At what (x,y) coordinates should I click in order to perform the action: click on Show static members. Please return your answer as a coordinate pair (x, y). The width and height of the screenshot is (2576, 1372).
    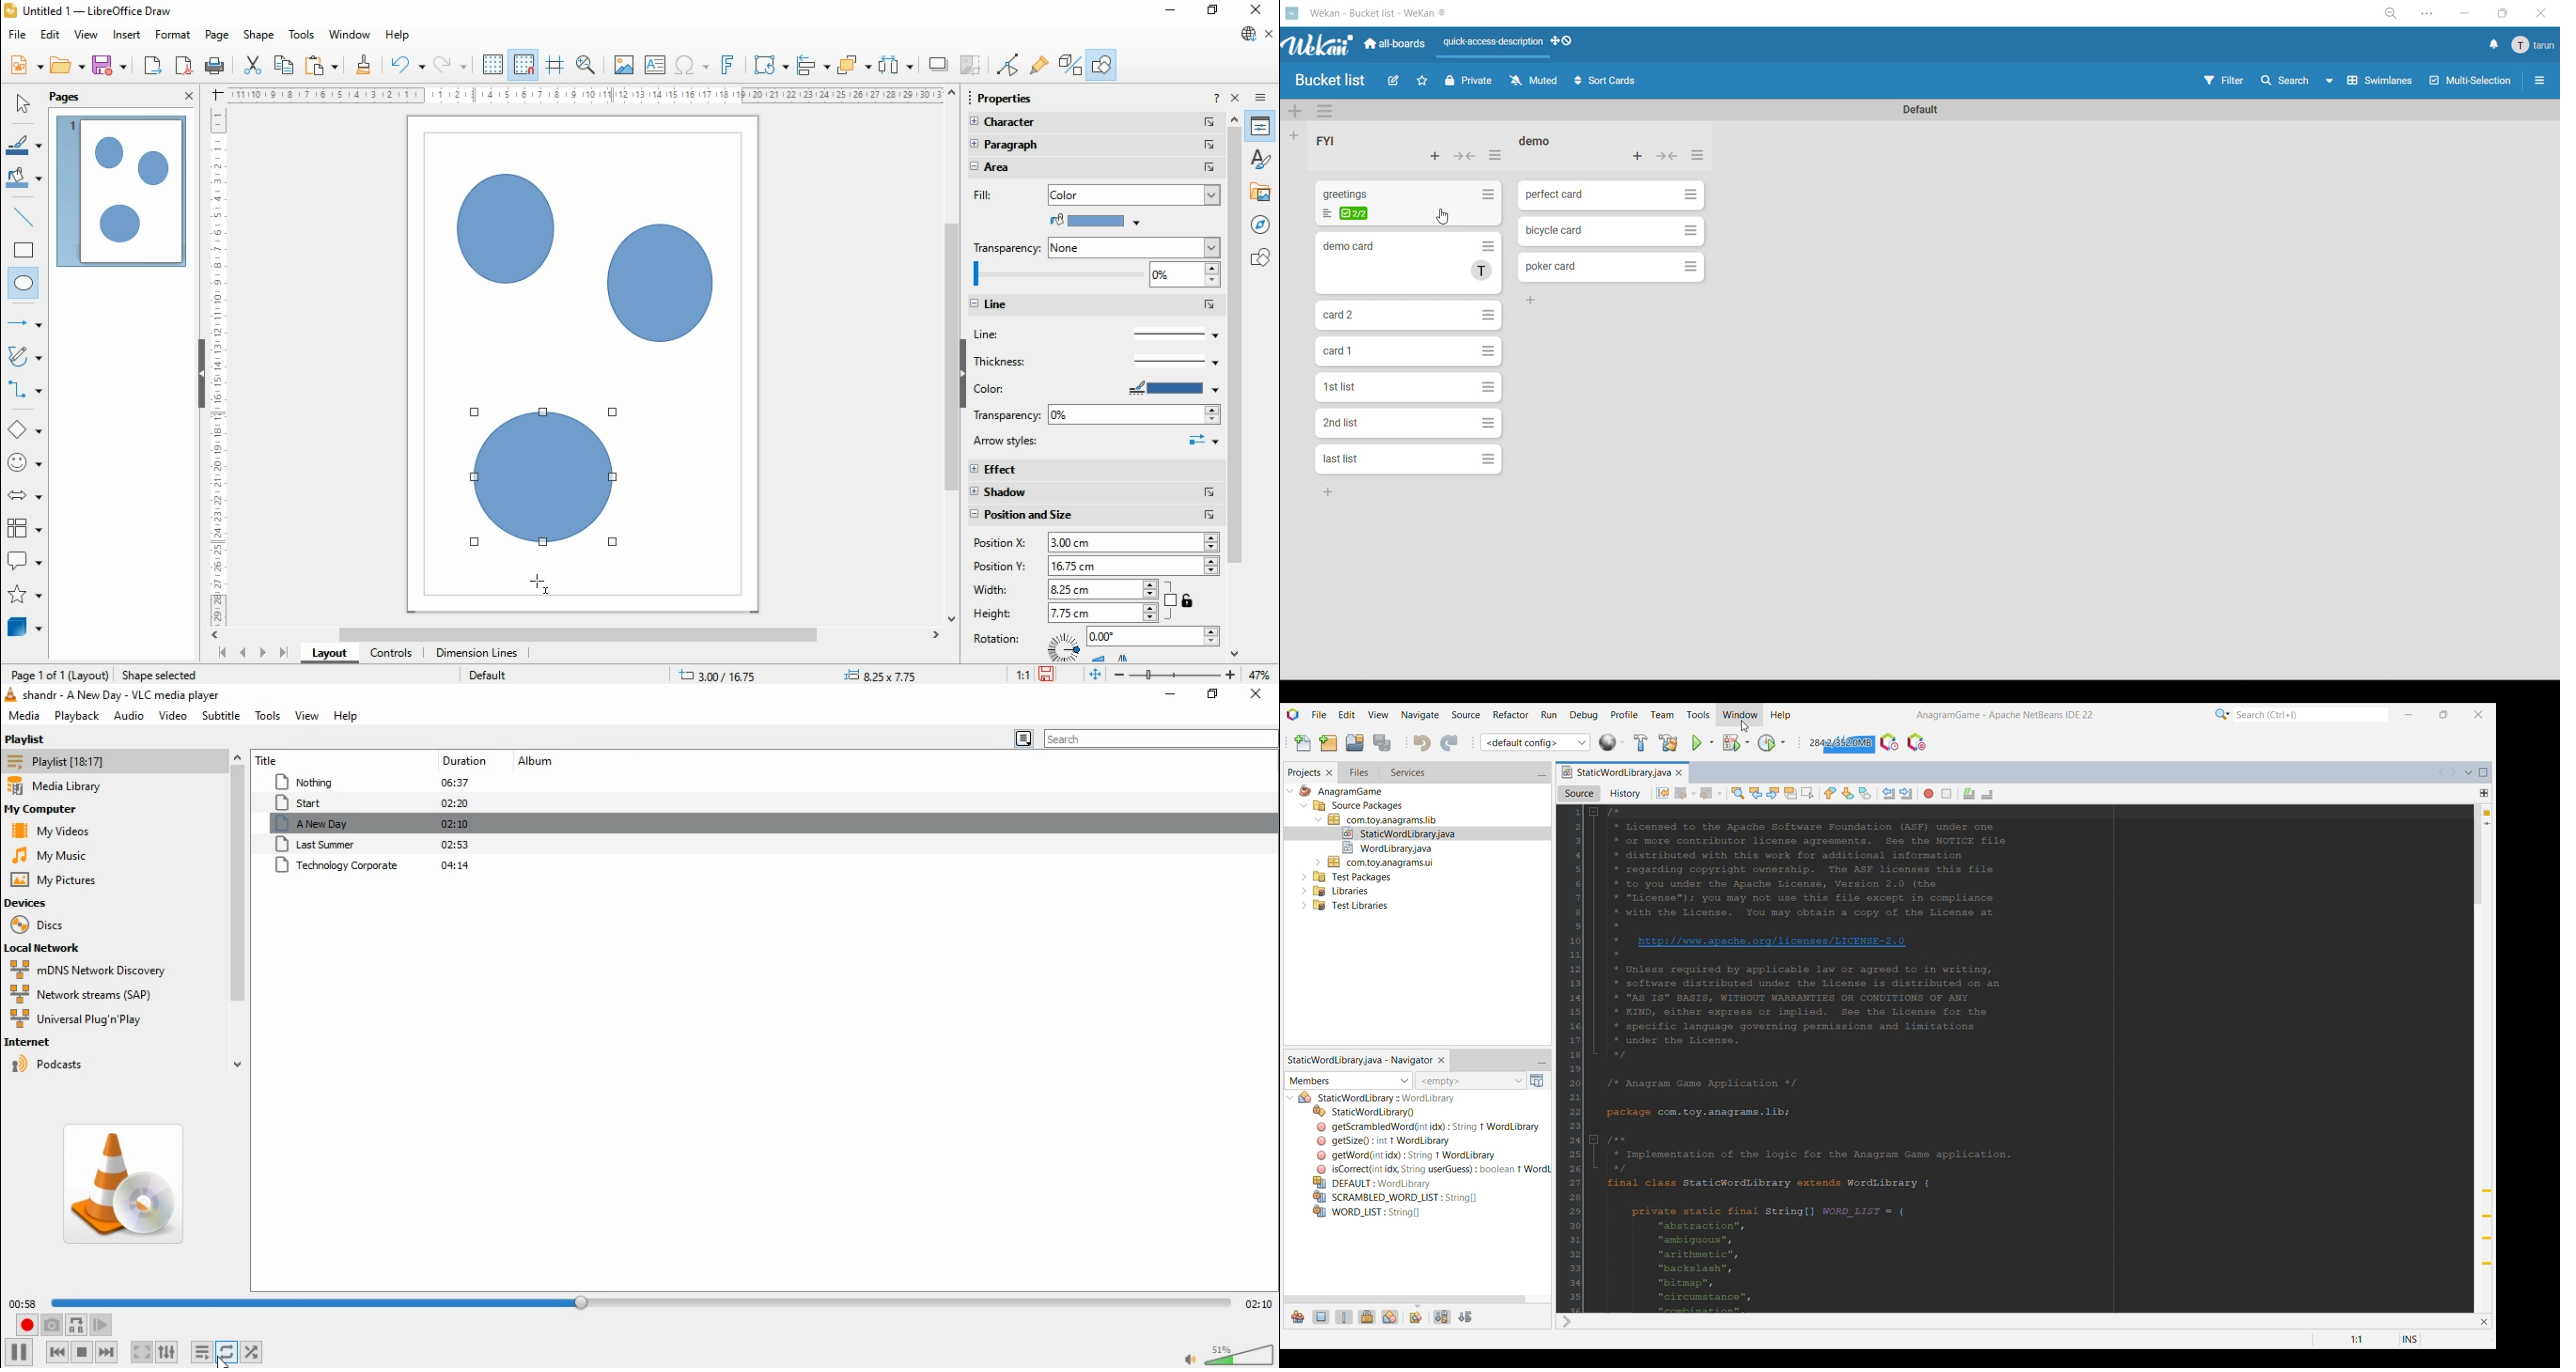
    Looking at the image, I should click on (1344, 1317).